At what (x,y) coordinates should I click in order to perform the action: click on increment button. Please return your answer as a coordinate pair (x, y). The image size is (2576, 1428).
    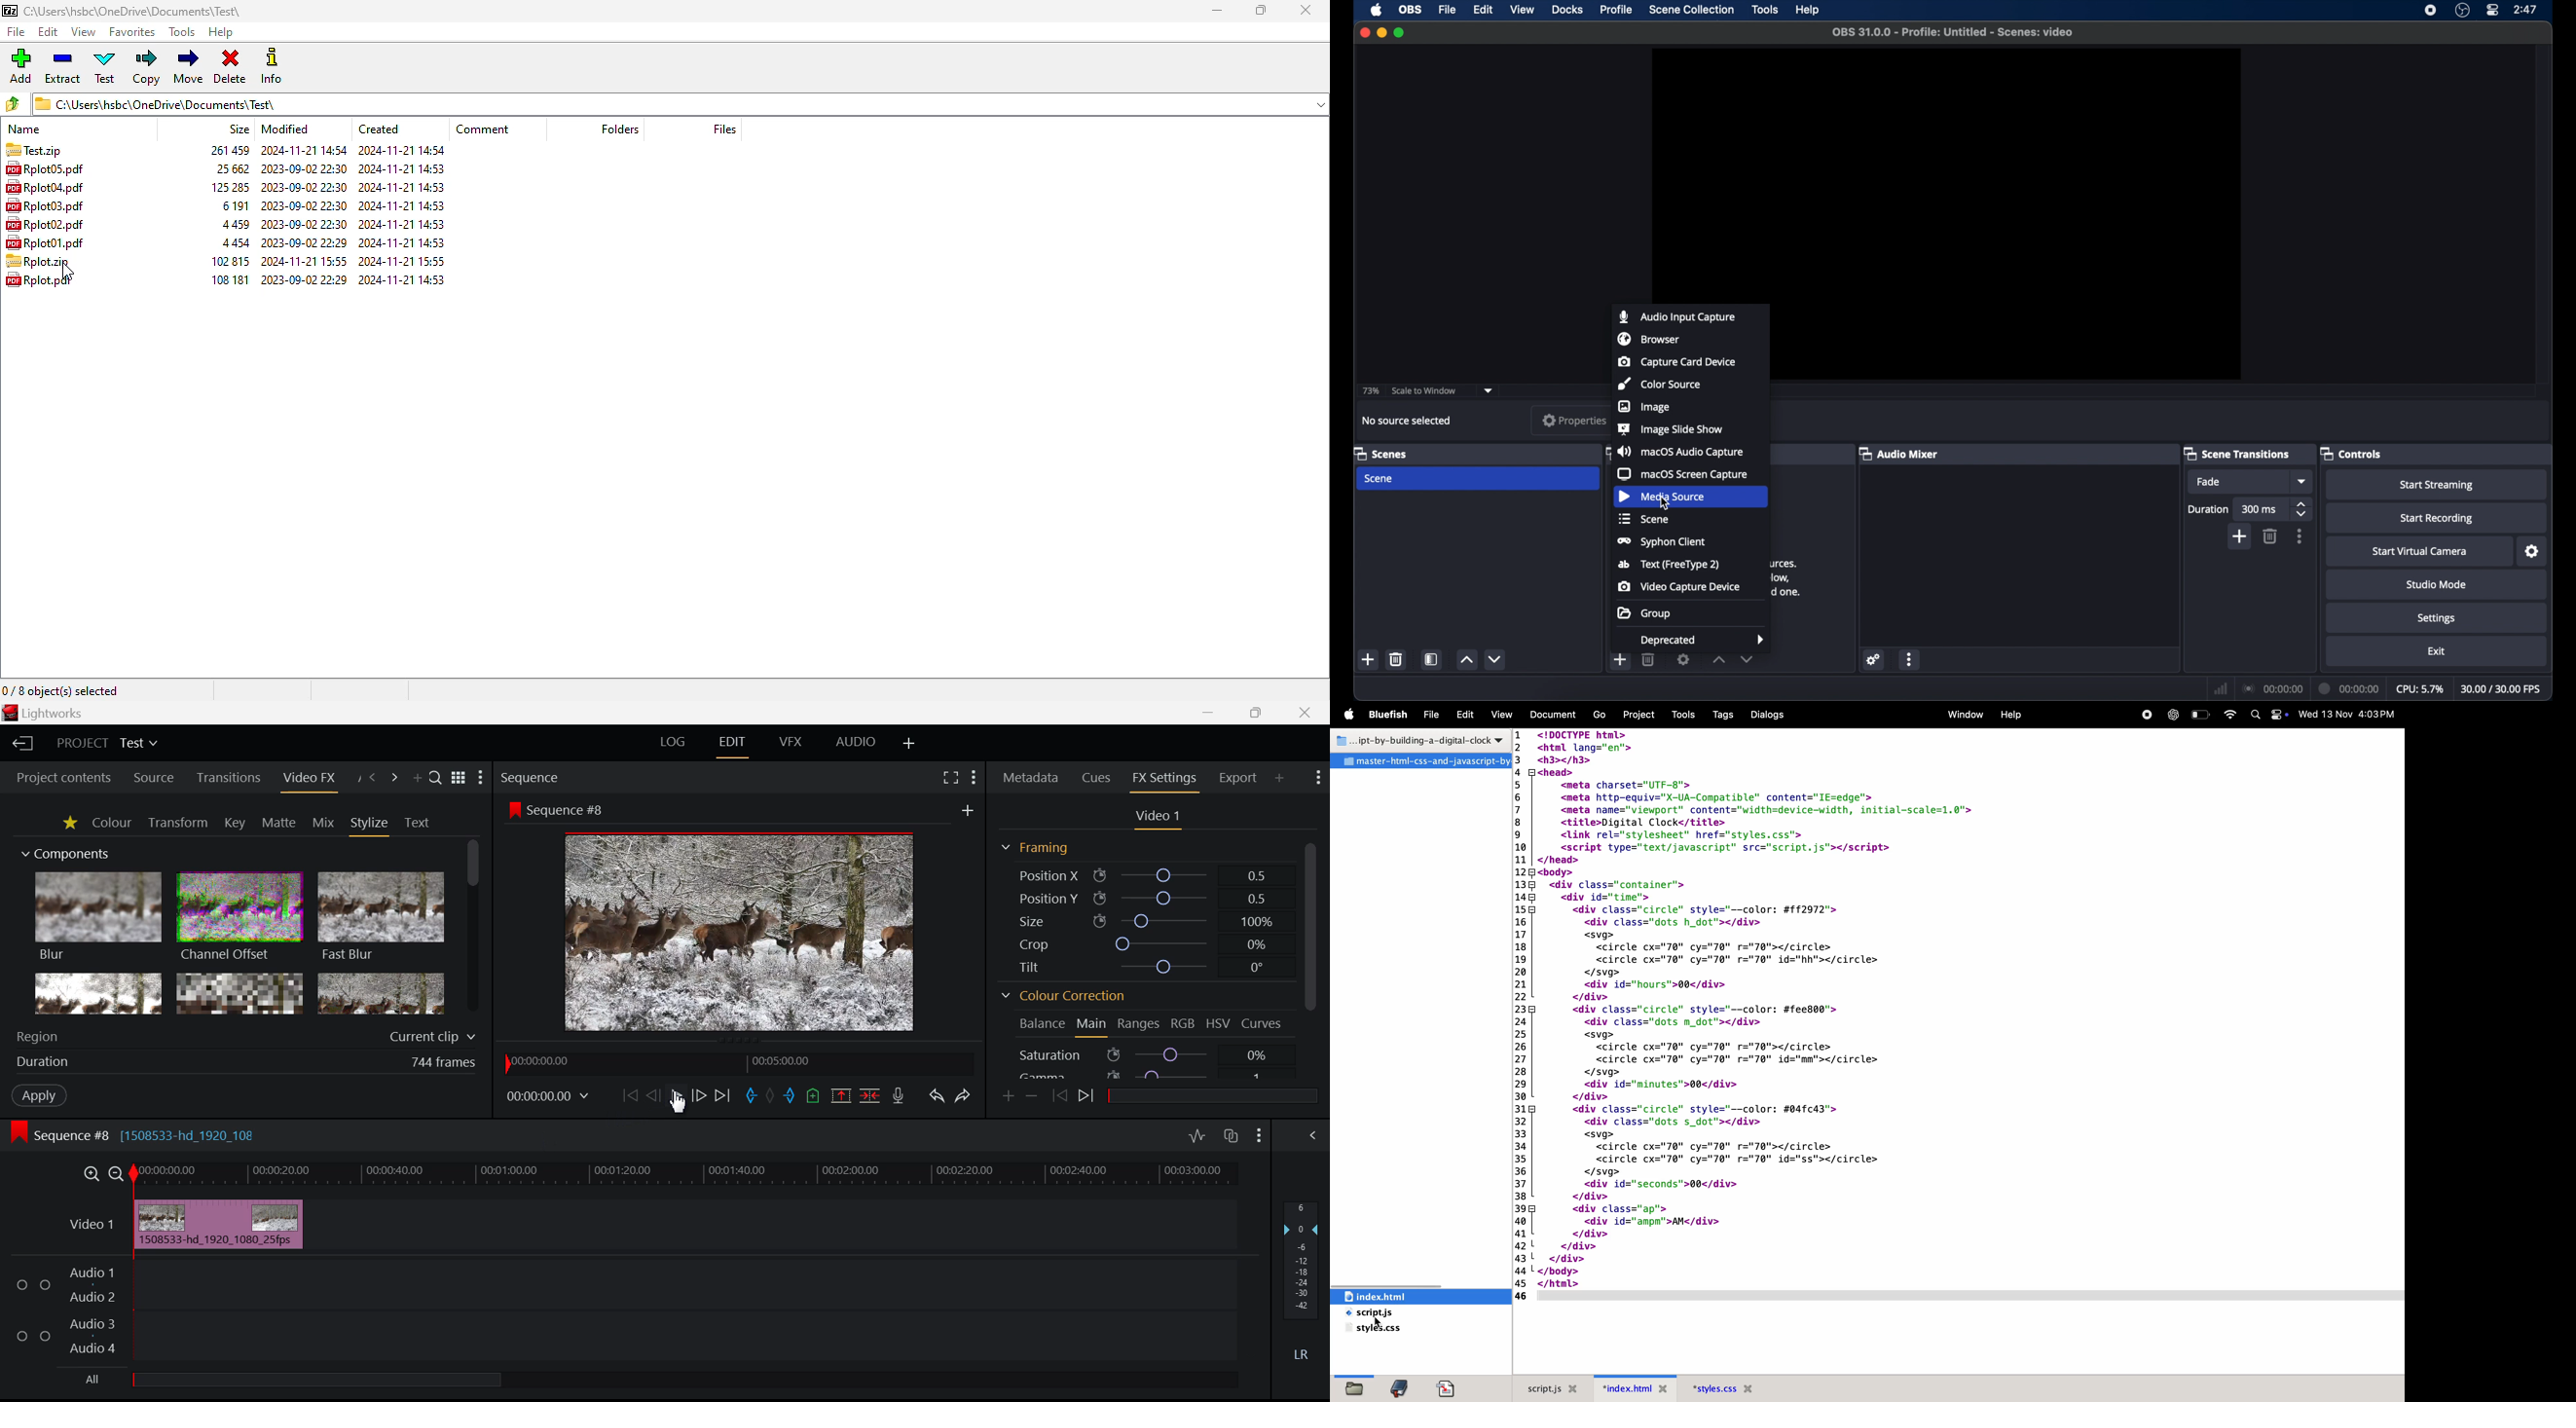
    Looking at the image, I should click on (1466, 659).